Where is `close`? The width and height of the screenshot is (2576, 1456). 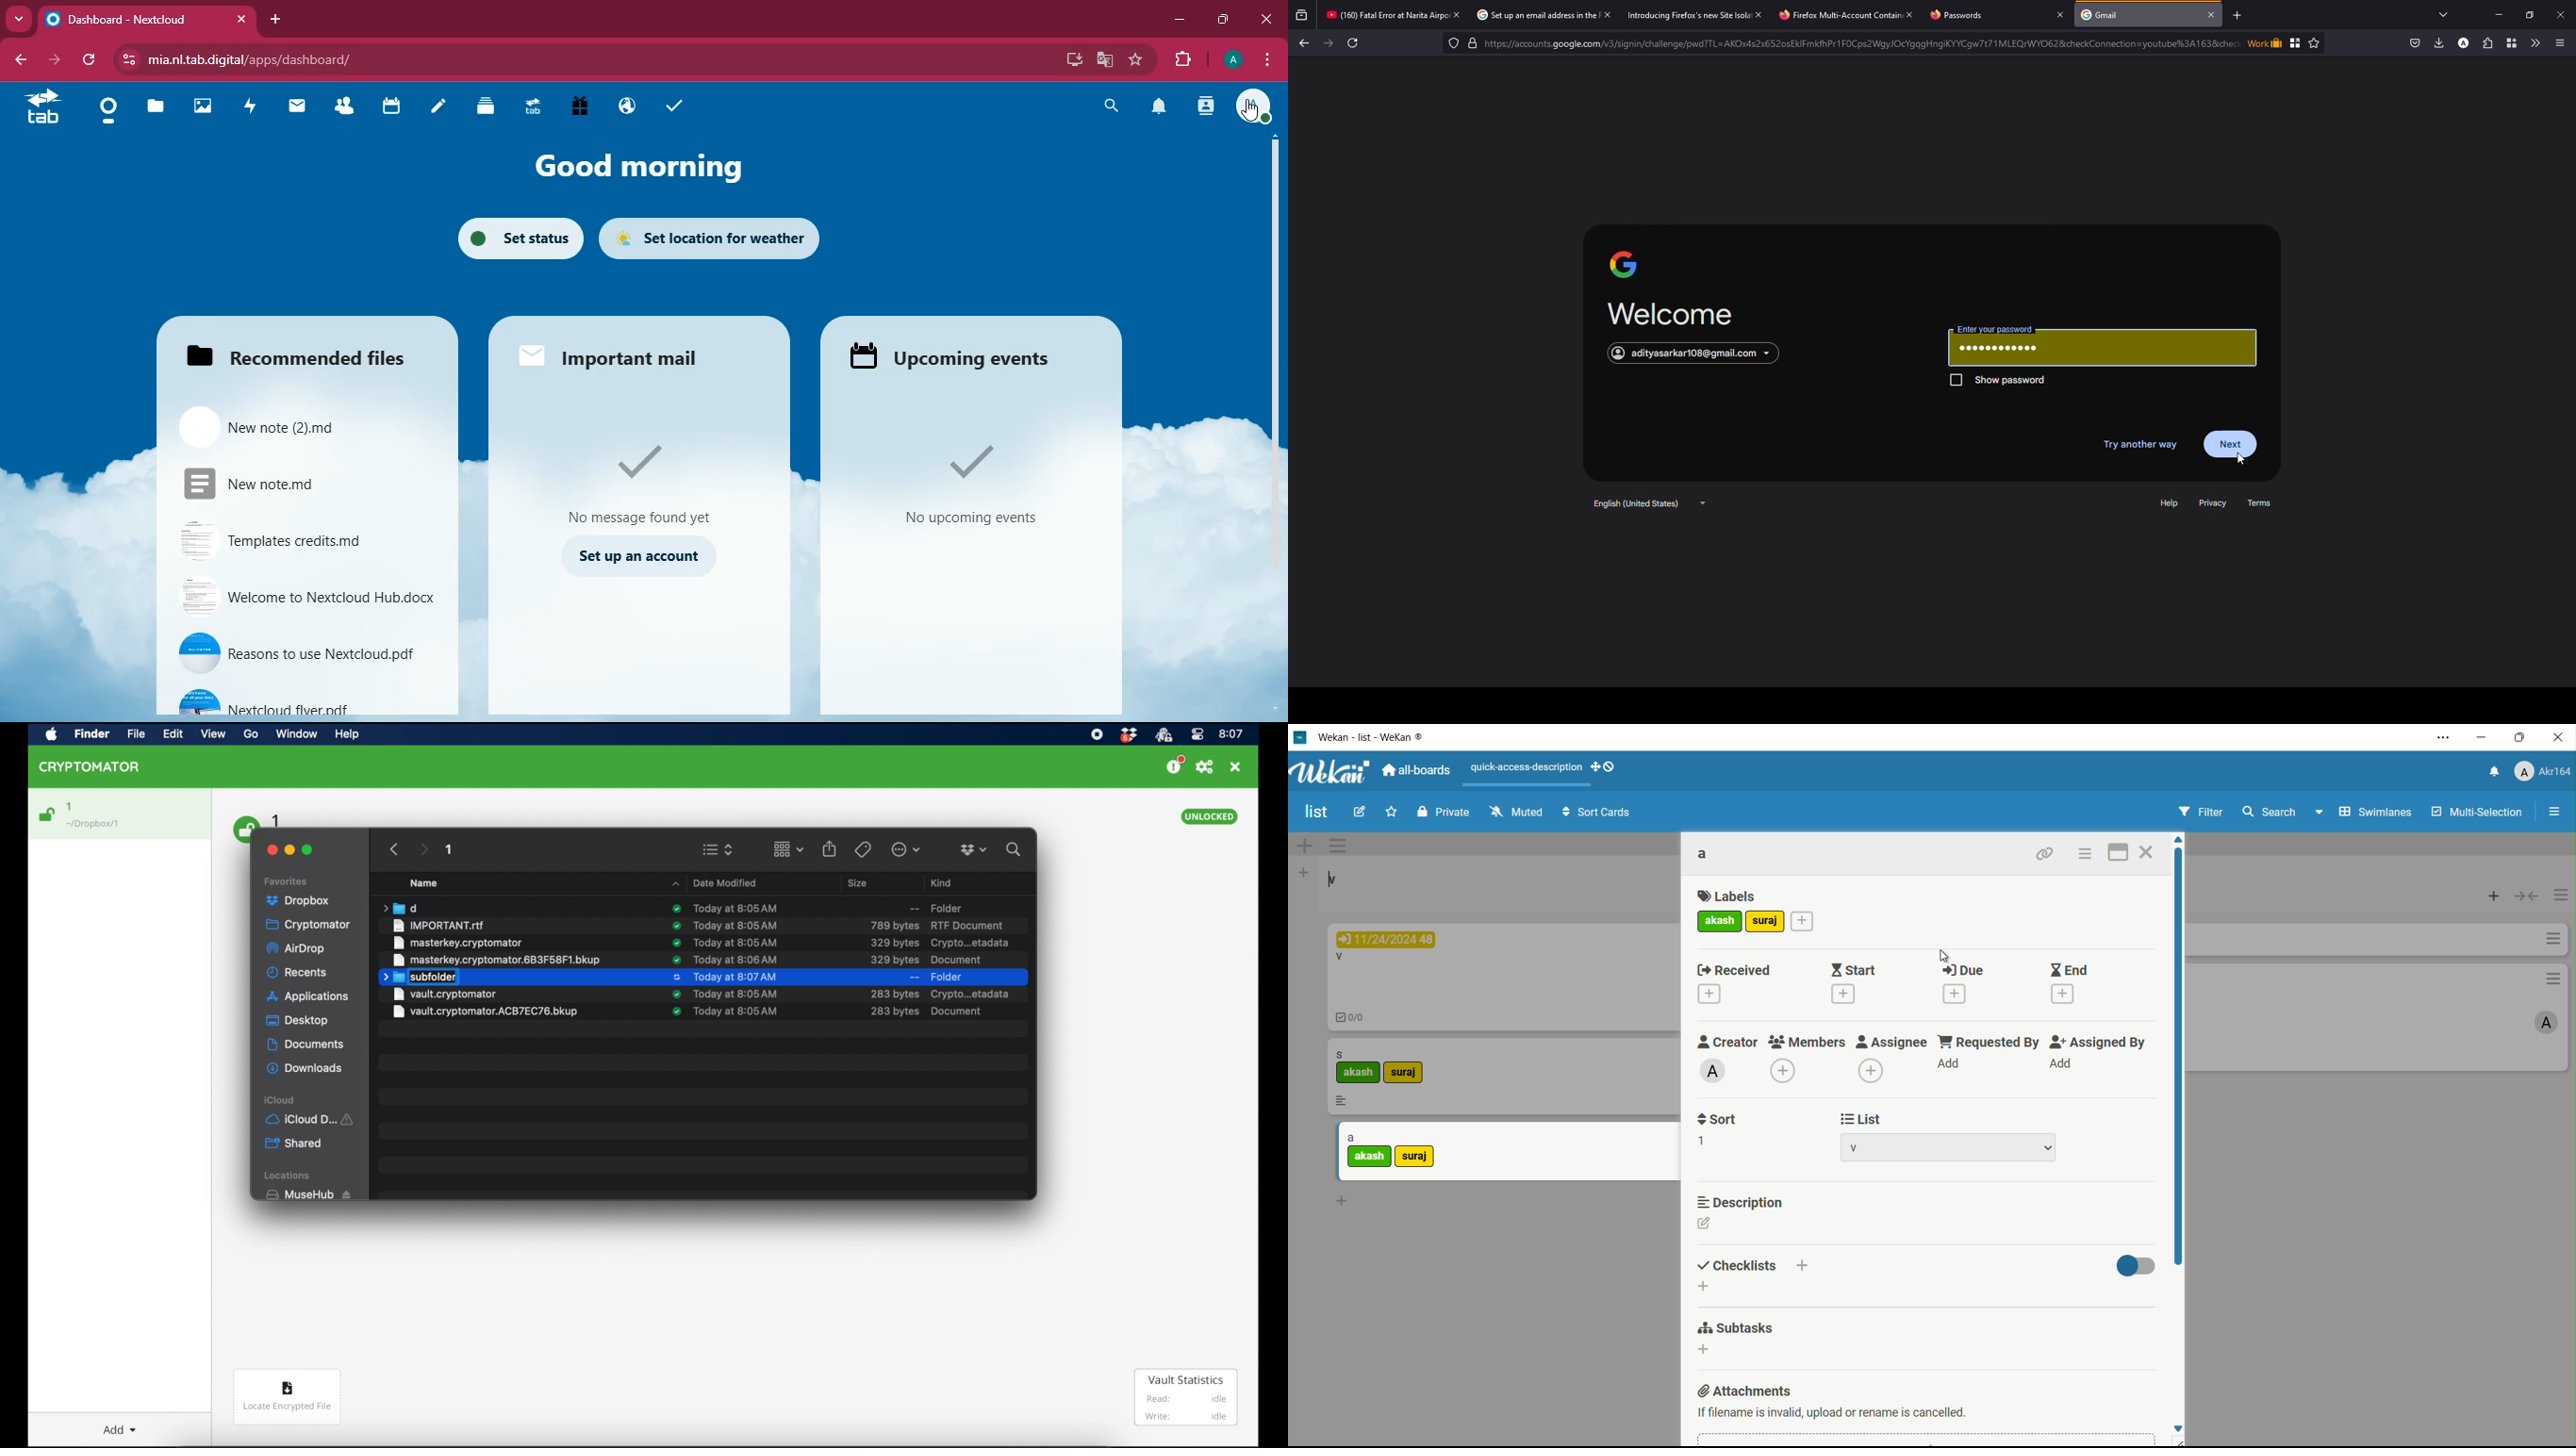 close is located at coordinates (1609, 15).